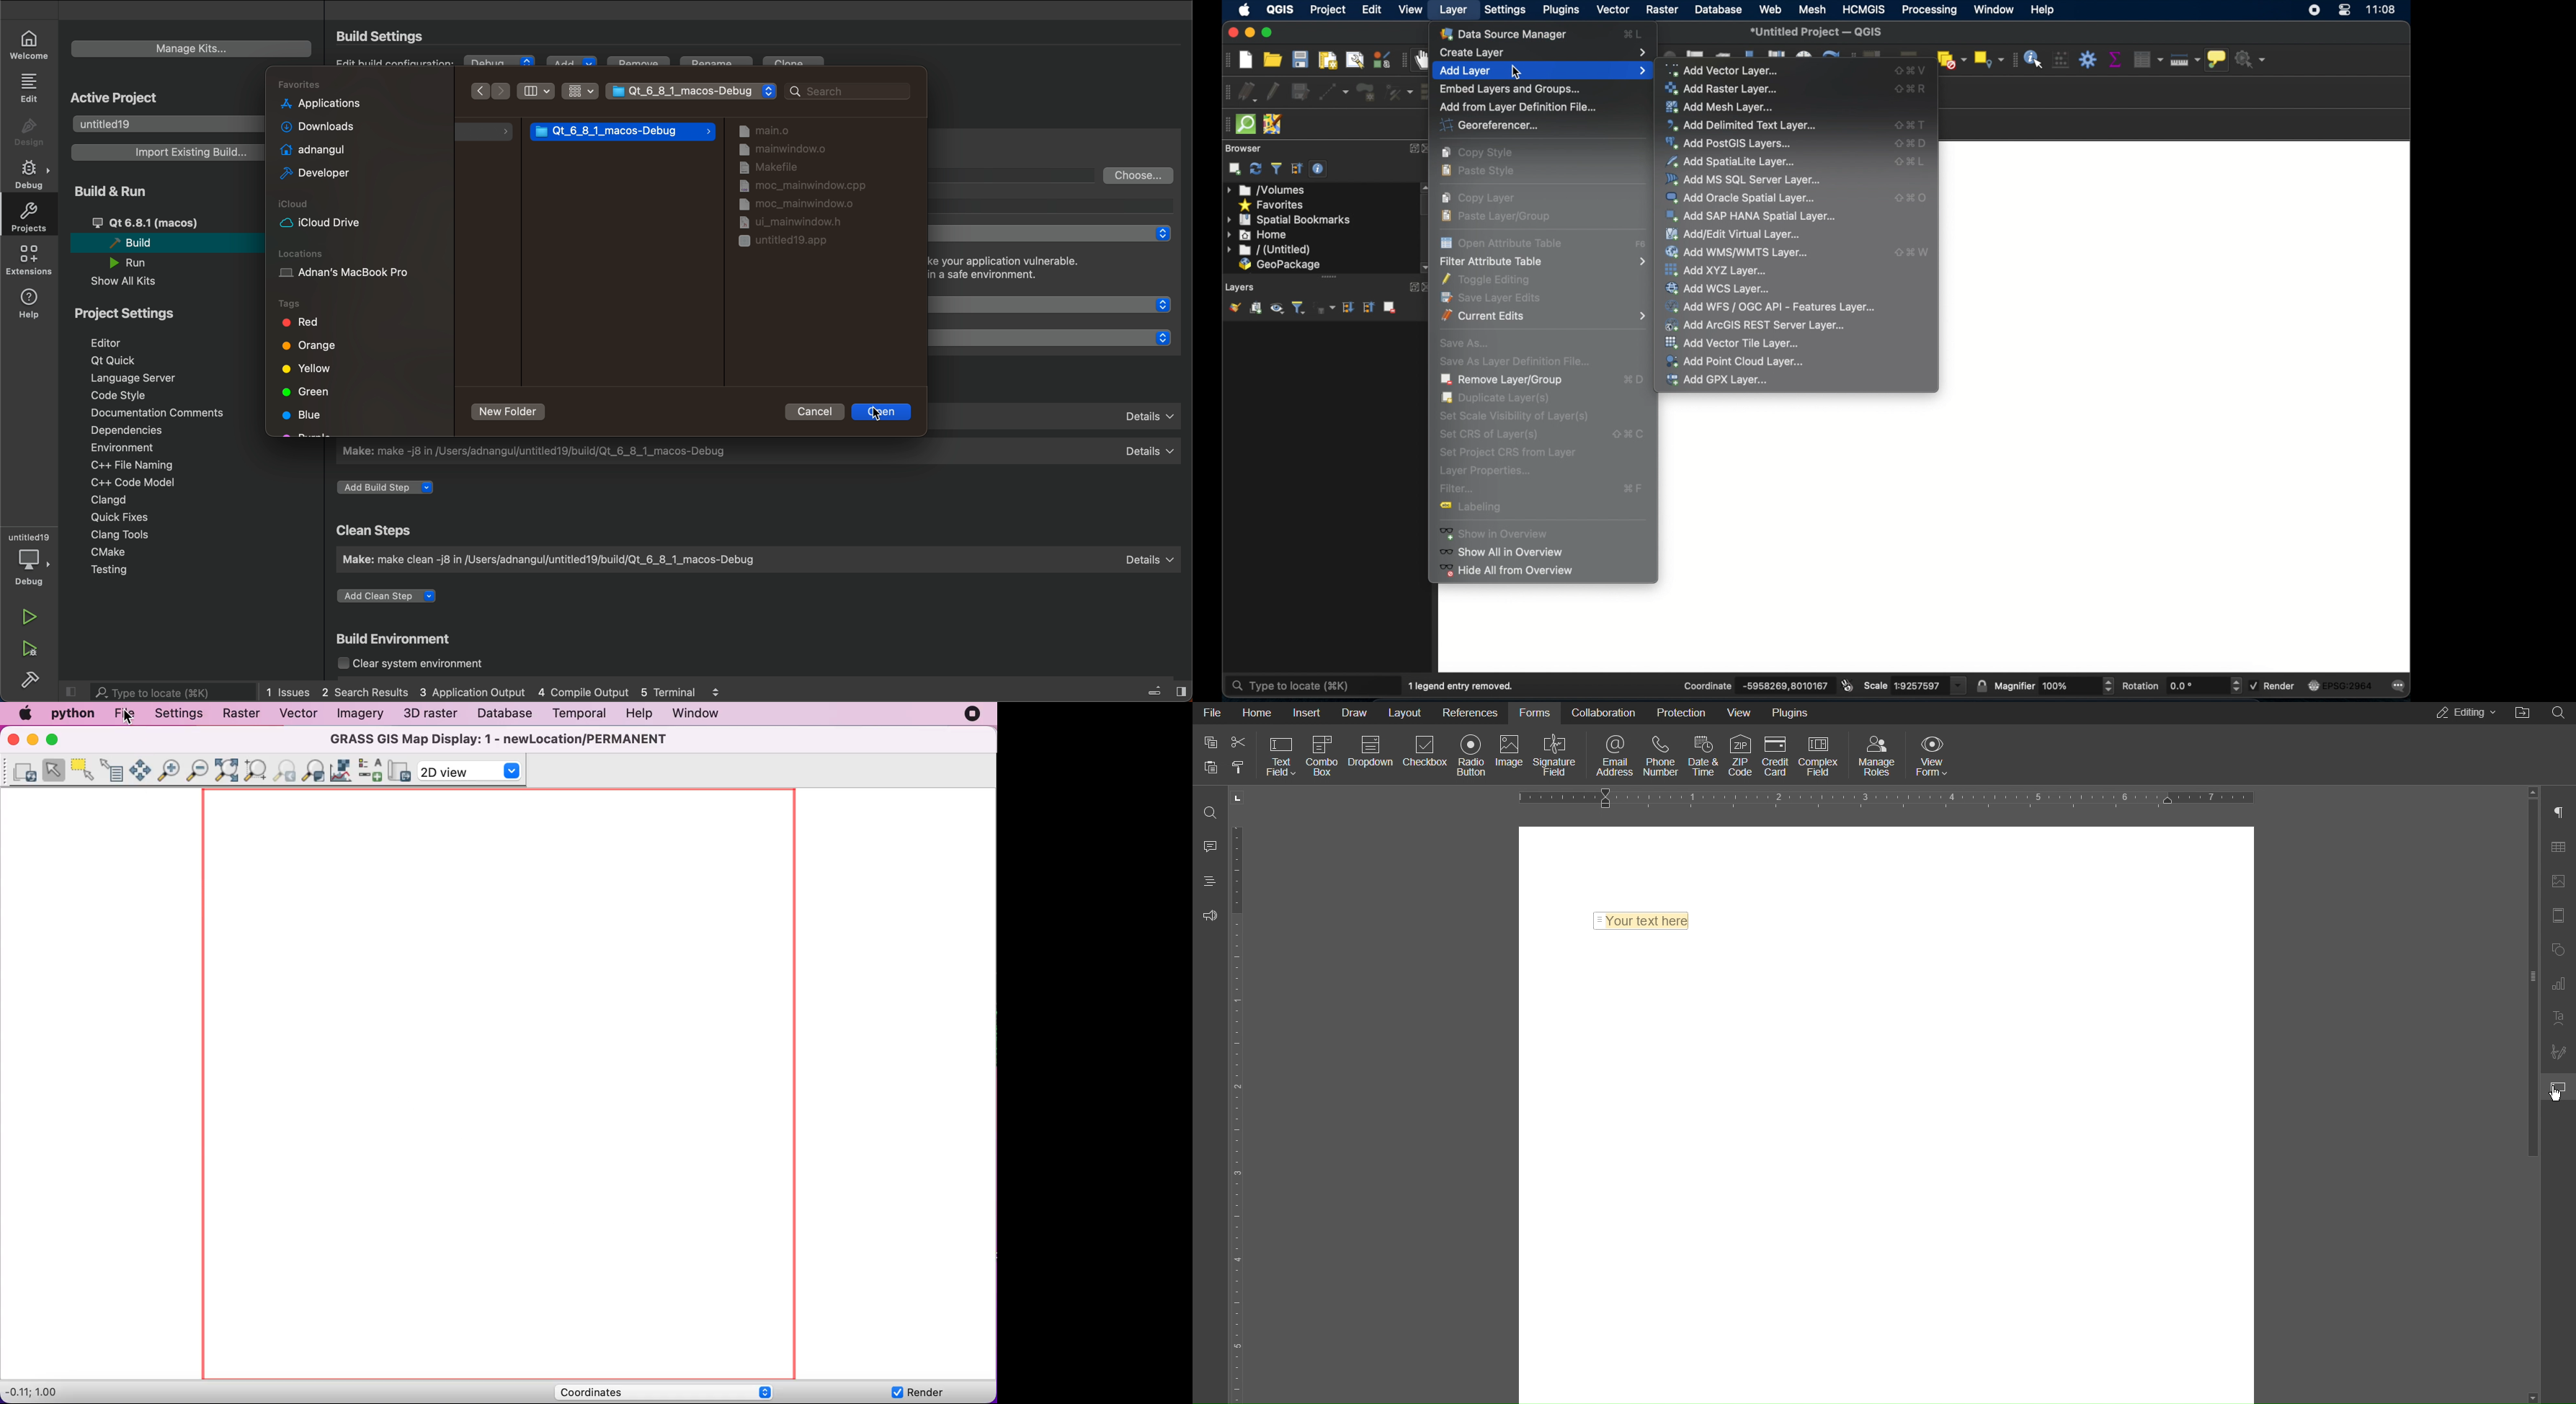  Describe the element at coordinates (1372, 751) in the screenshot. I see `Dropdown` at that location.